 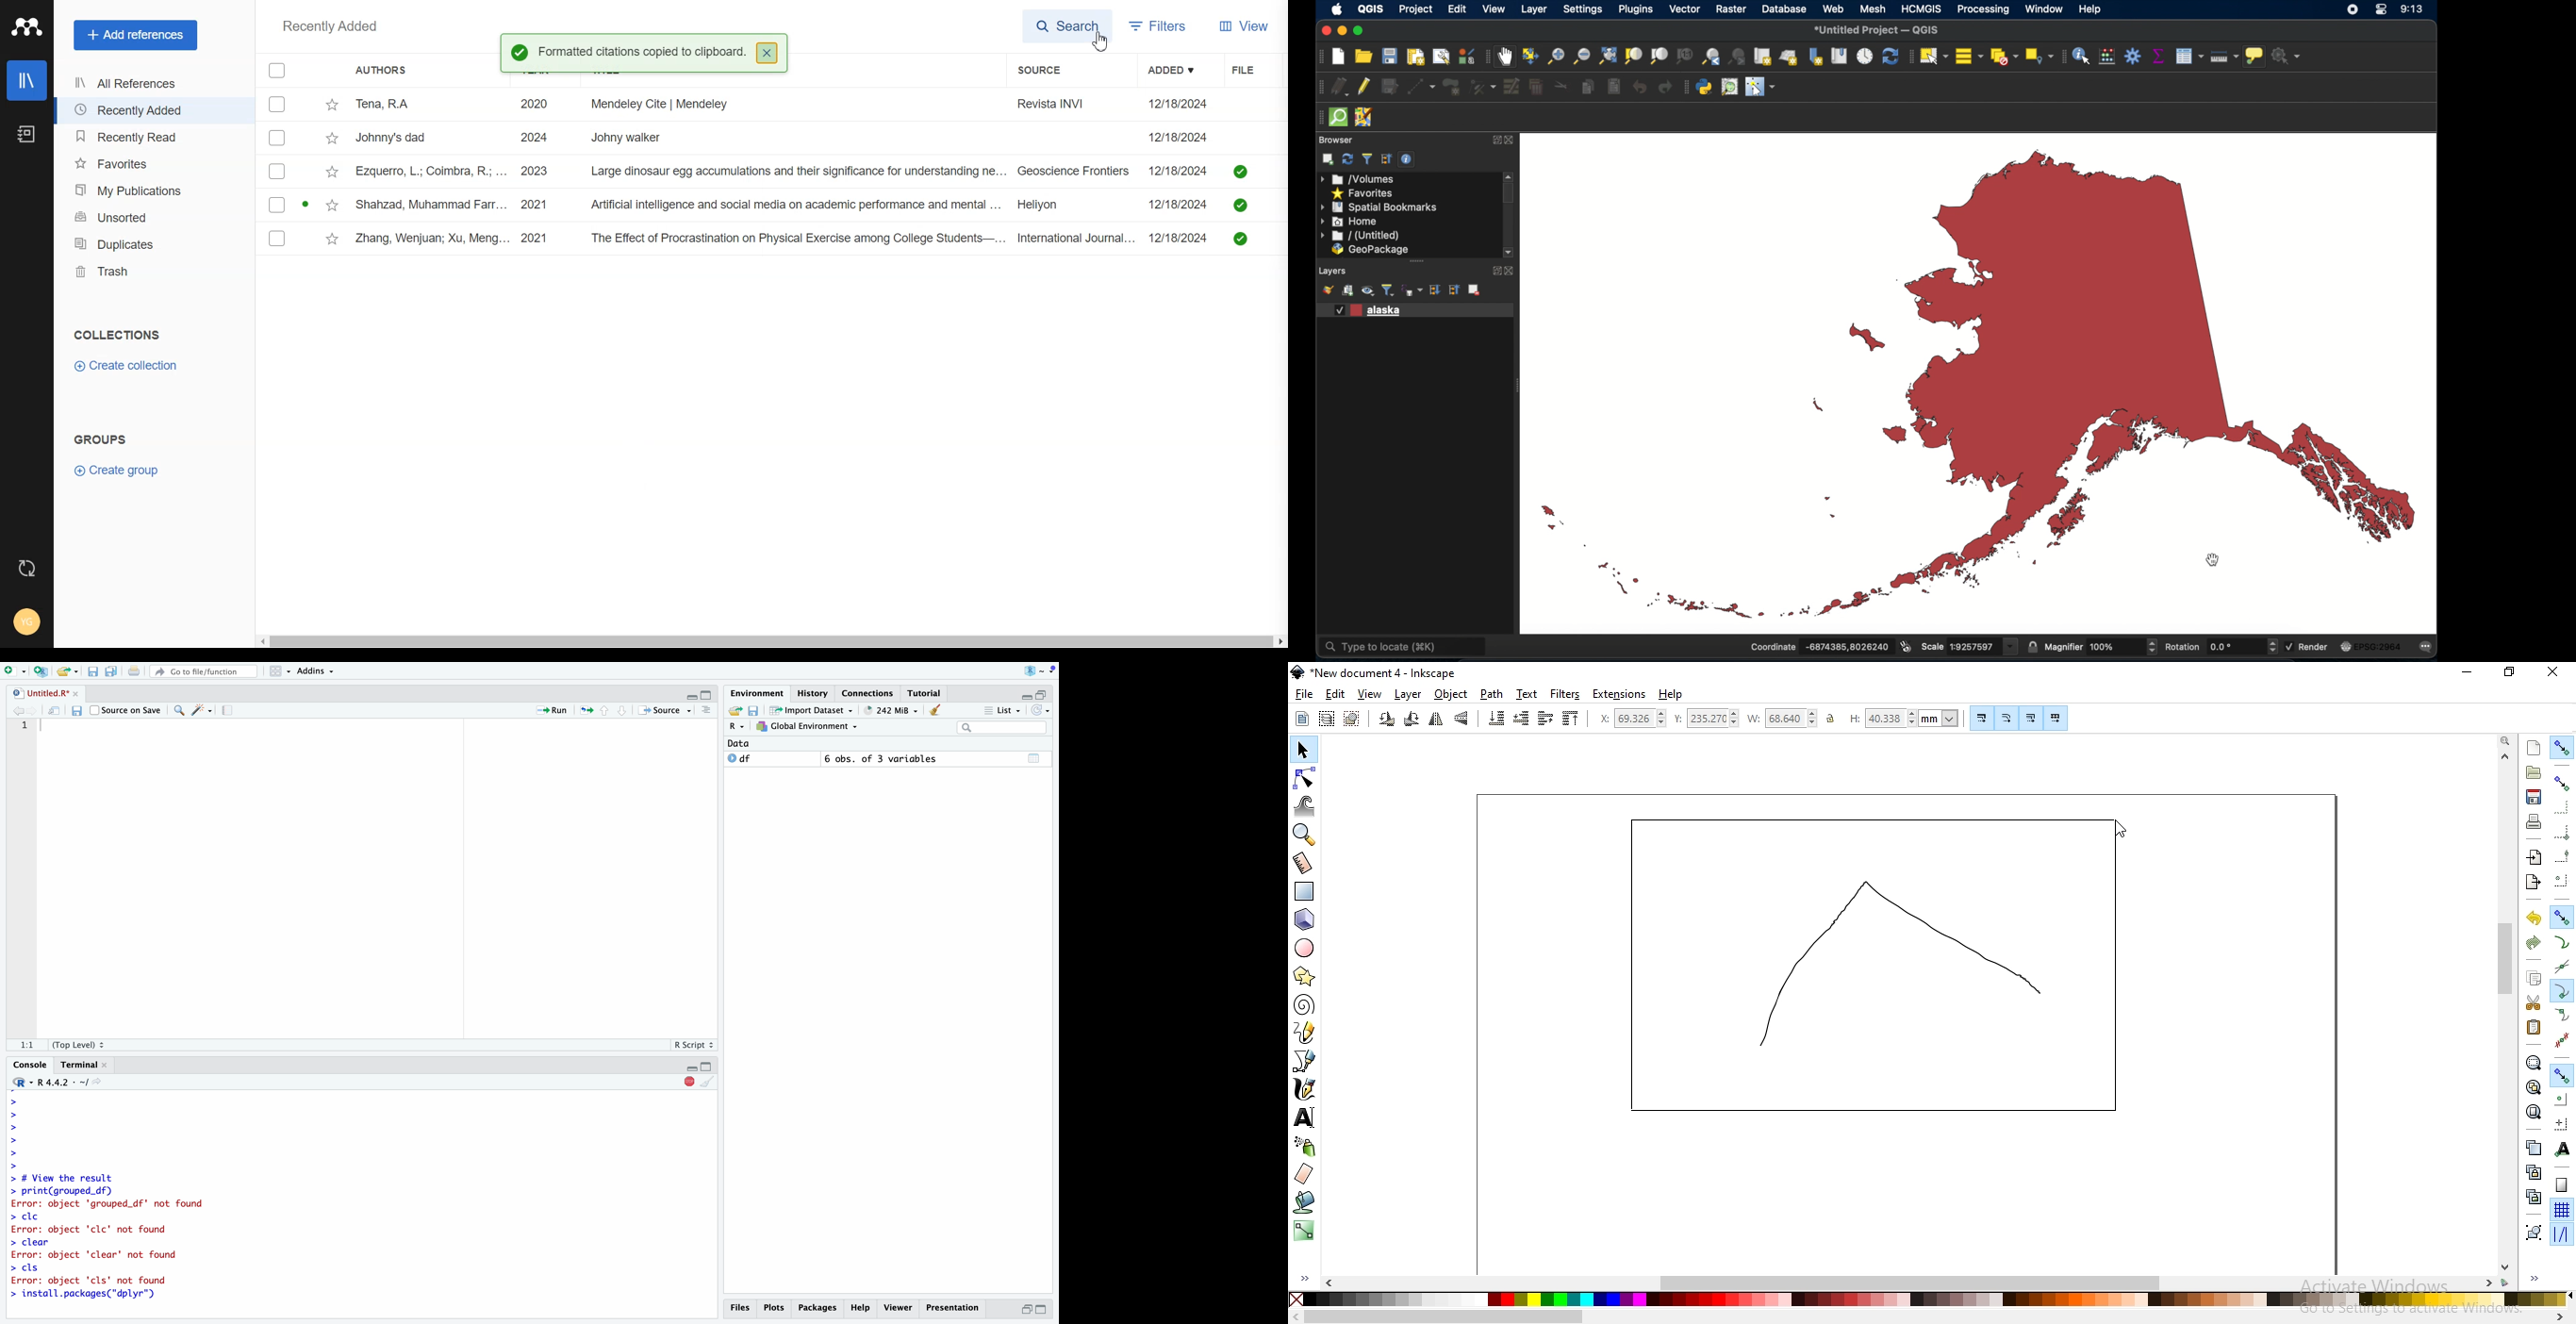 What do you see at coordinates (111, 671) in the screenshot?
I see `Save all open files` at bounding box center [111, 671].